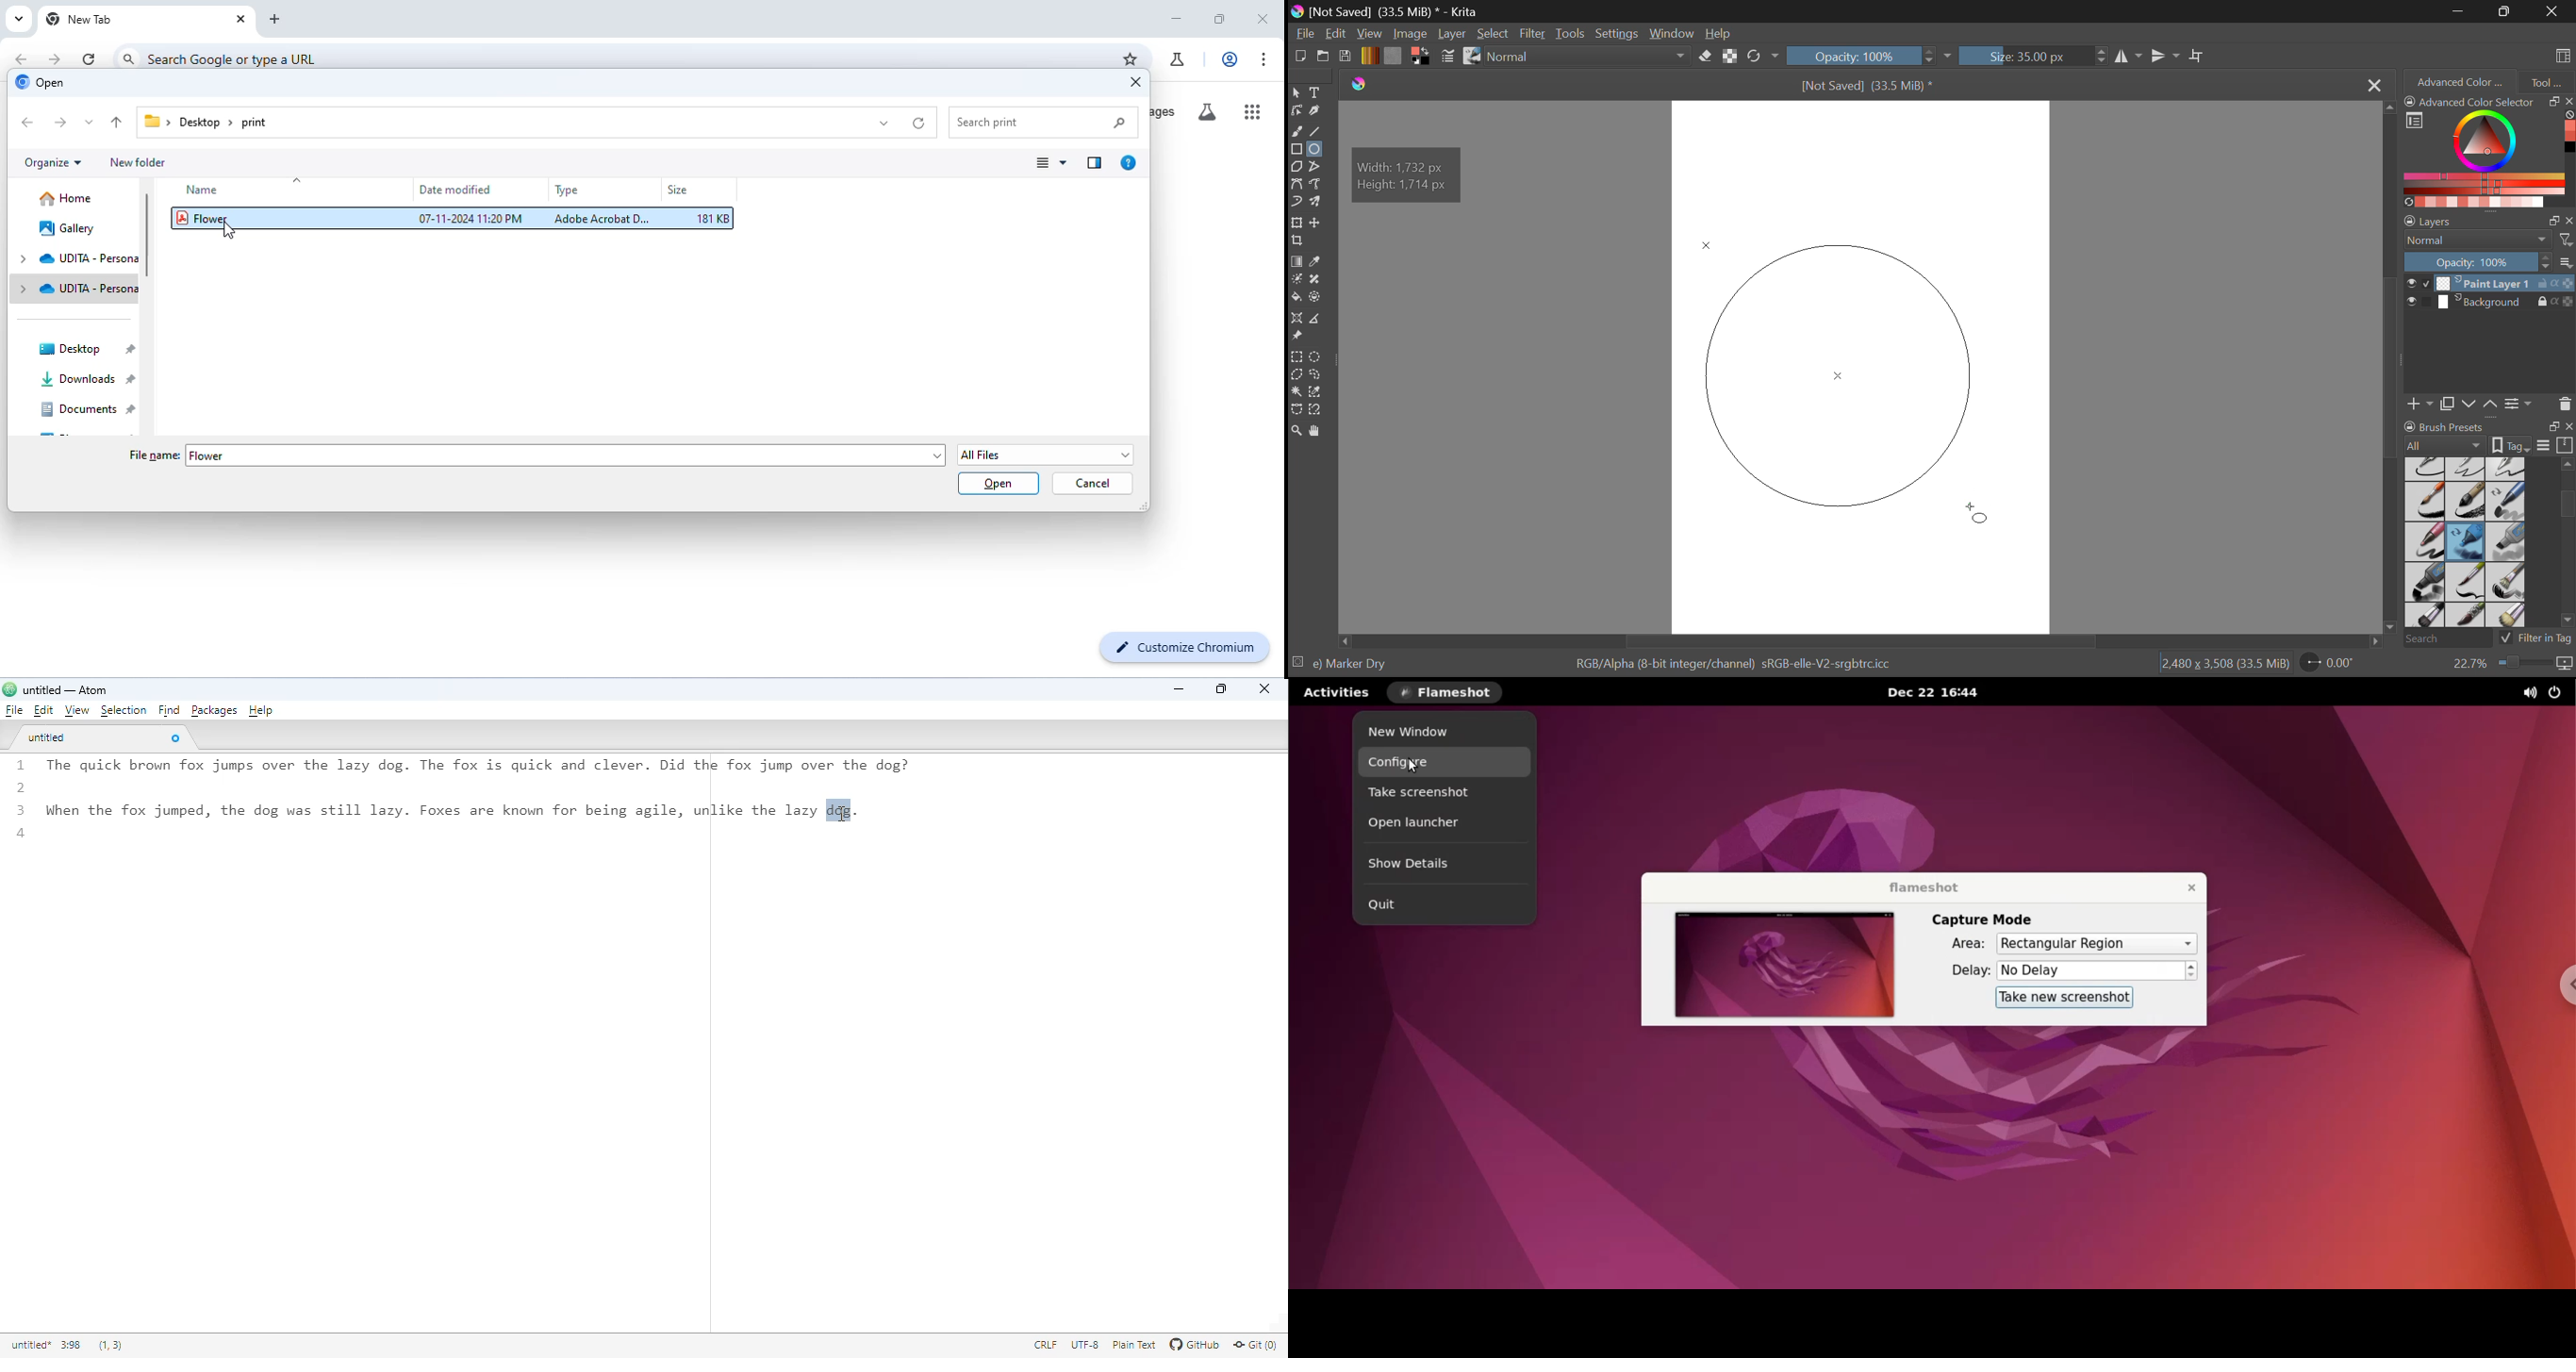 The image size is (2576, 1372). I want to click on Mock Shape Generated , so click(1847, 378).